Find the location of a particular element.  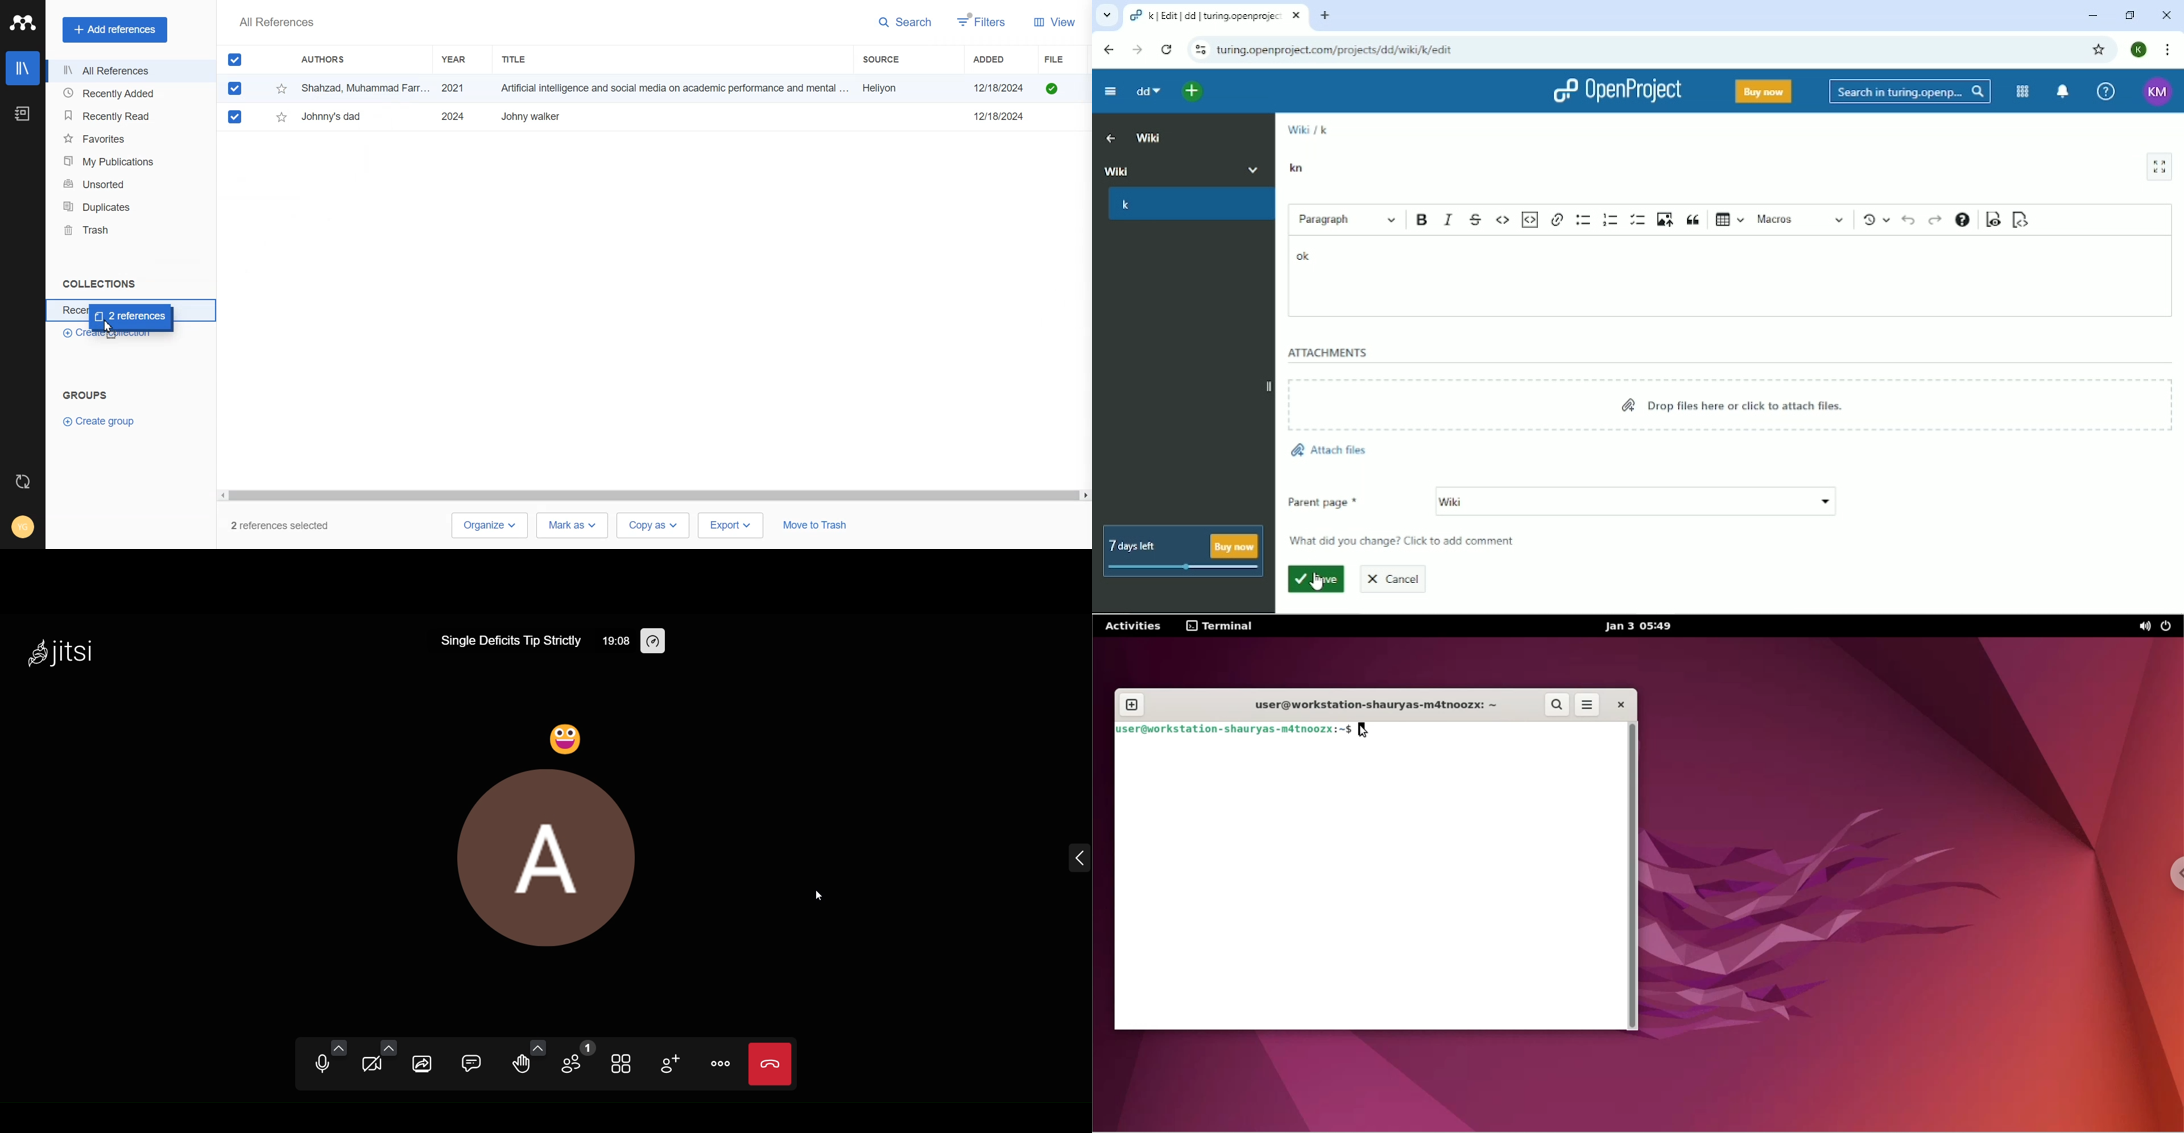

open chat is located at coordinates (471, 1062).